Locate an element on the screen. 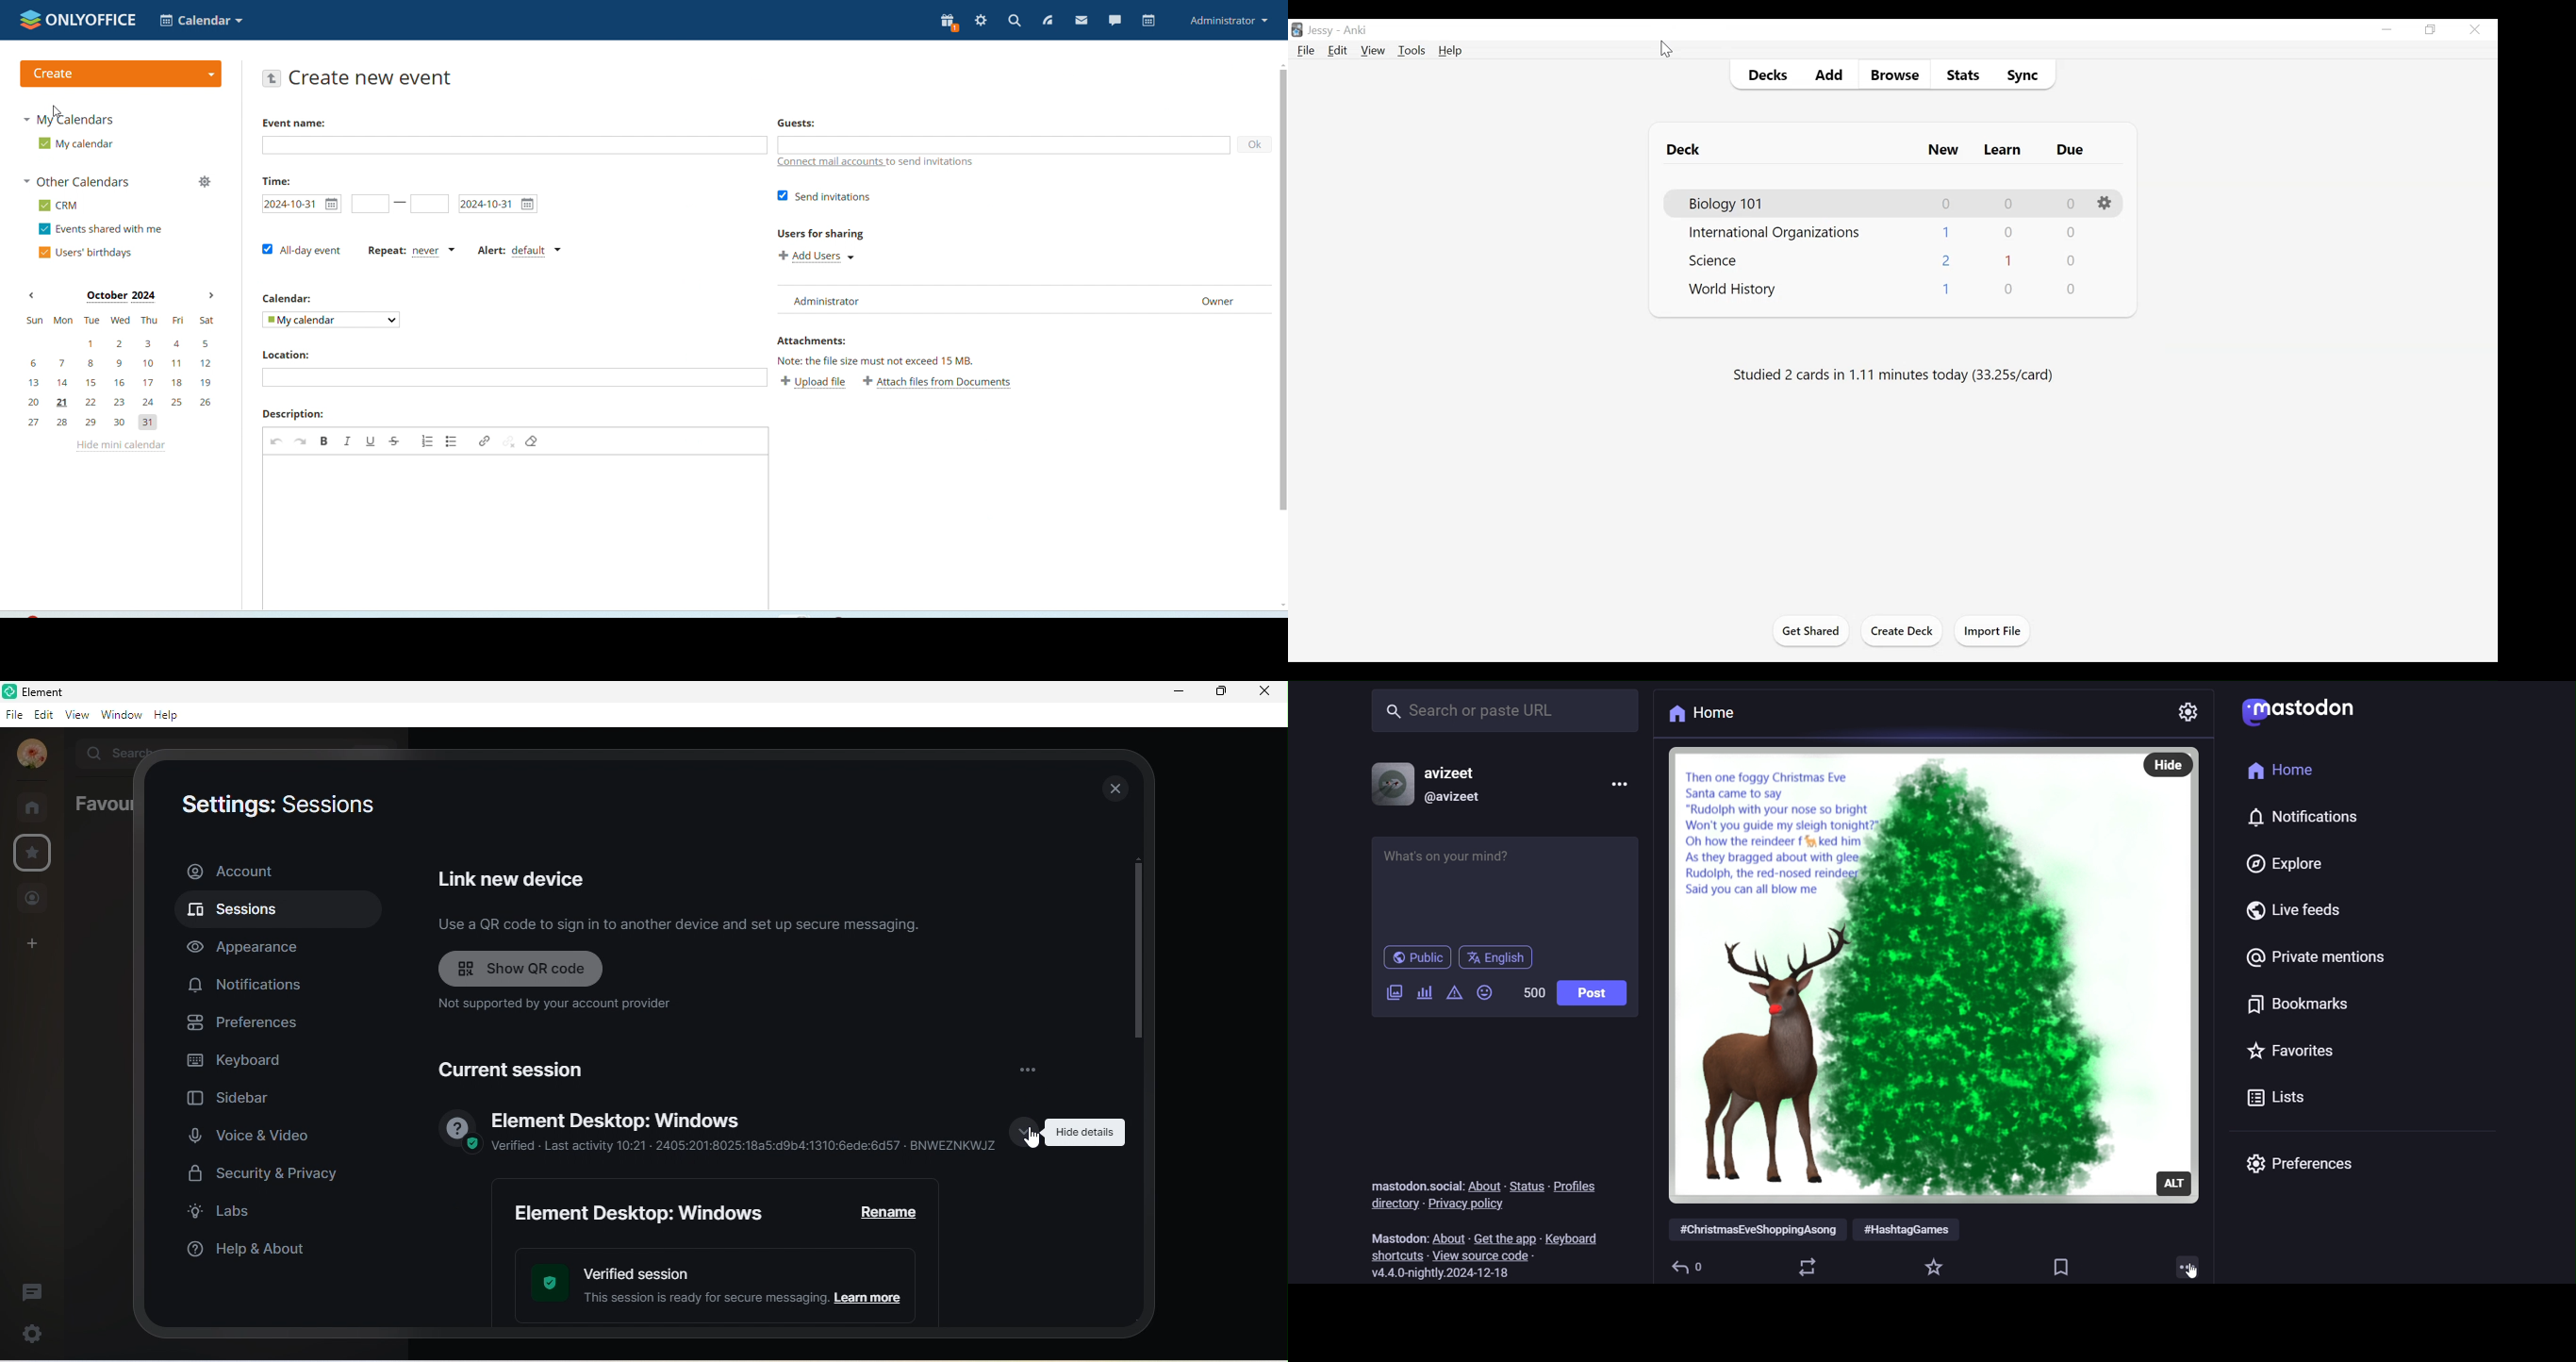 This screenshot has height=1372, width=2576. cursor is located at coordinates (2201, 1271).